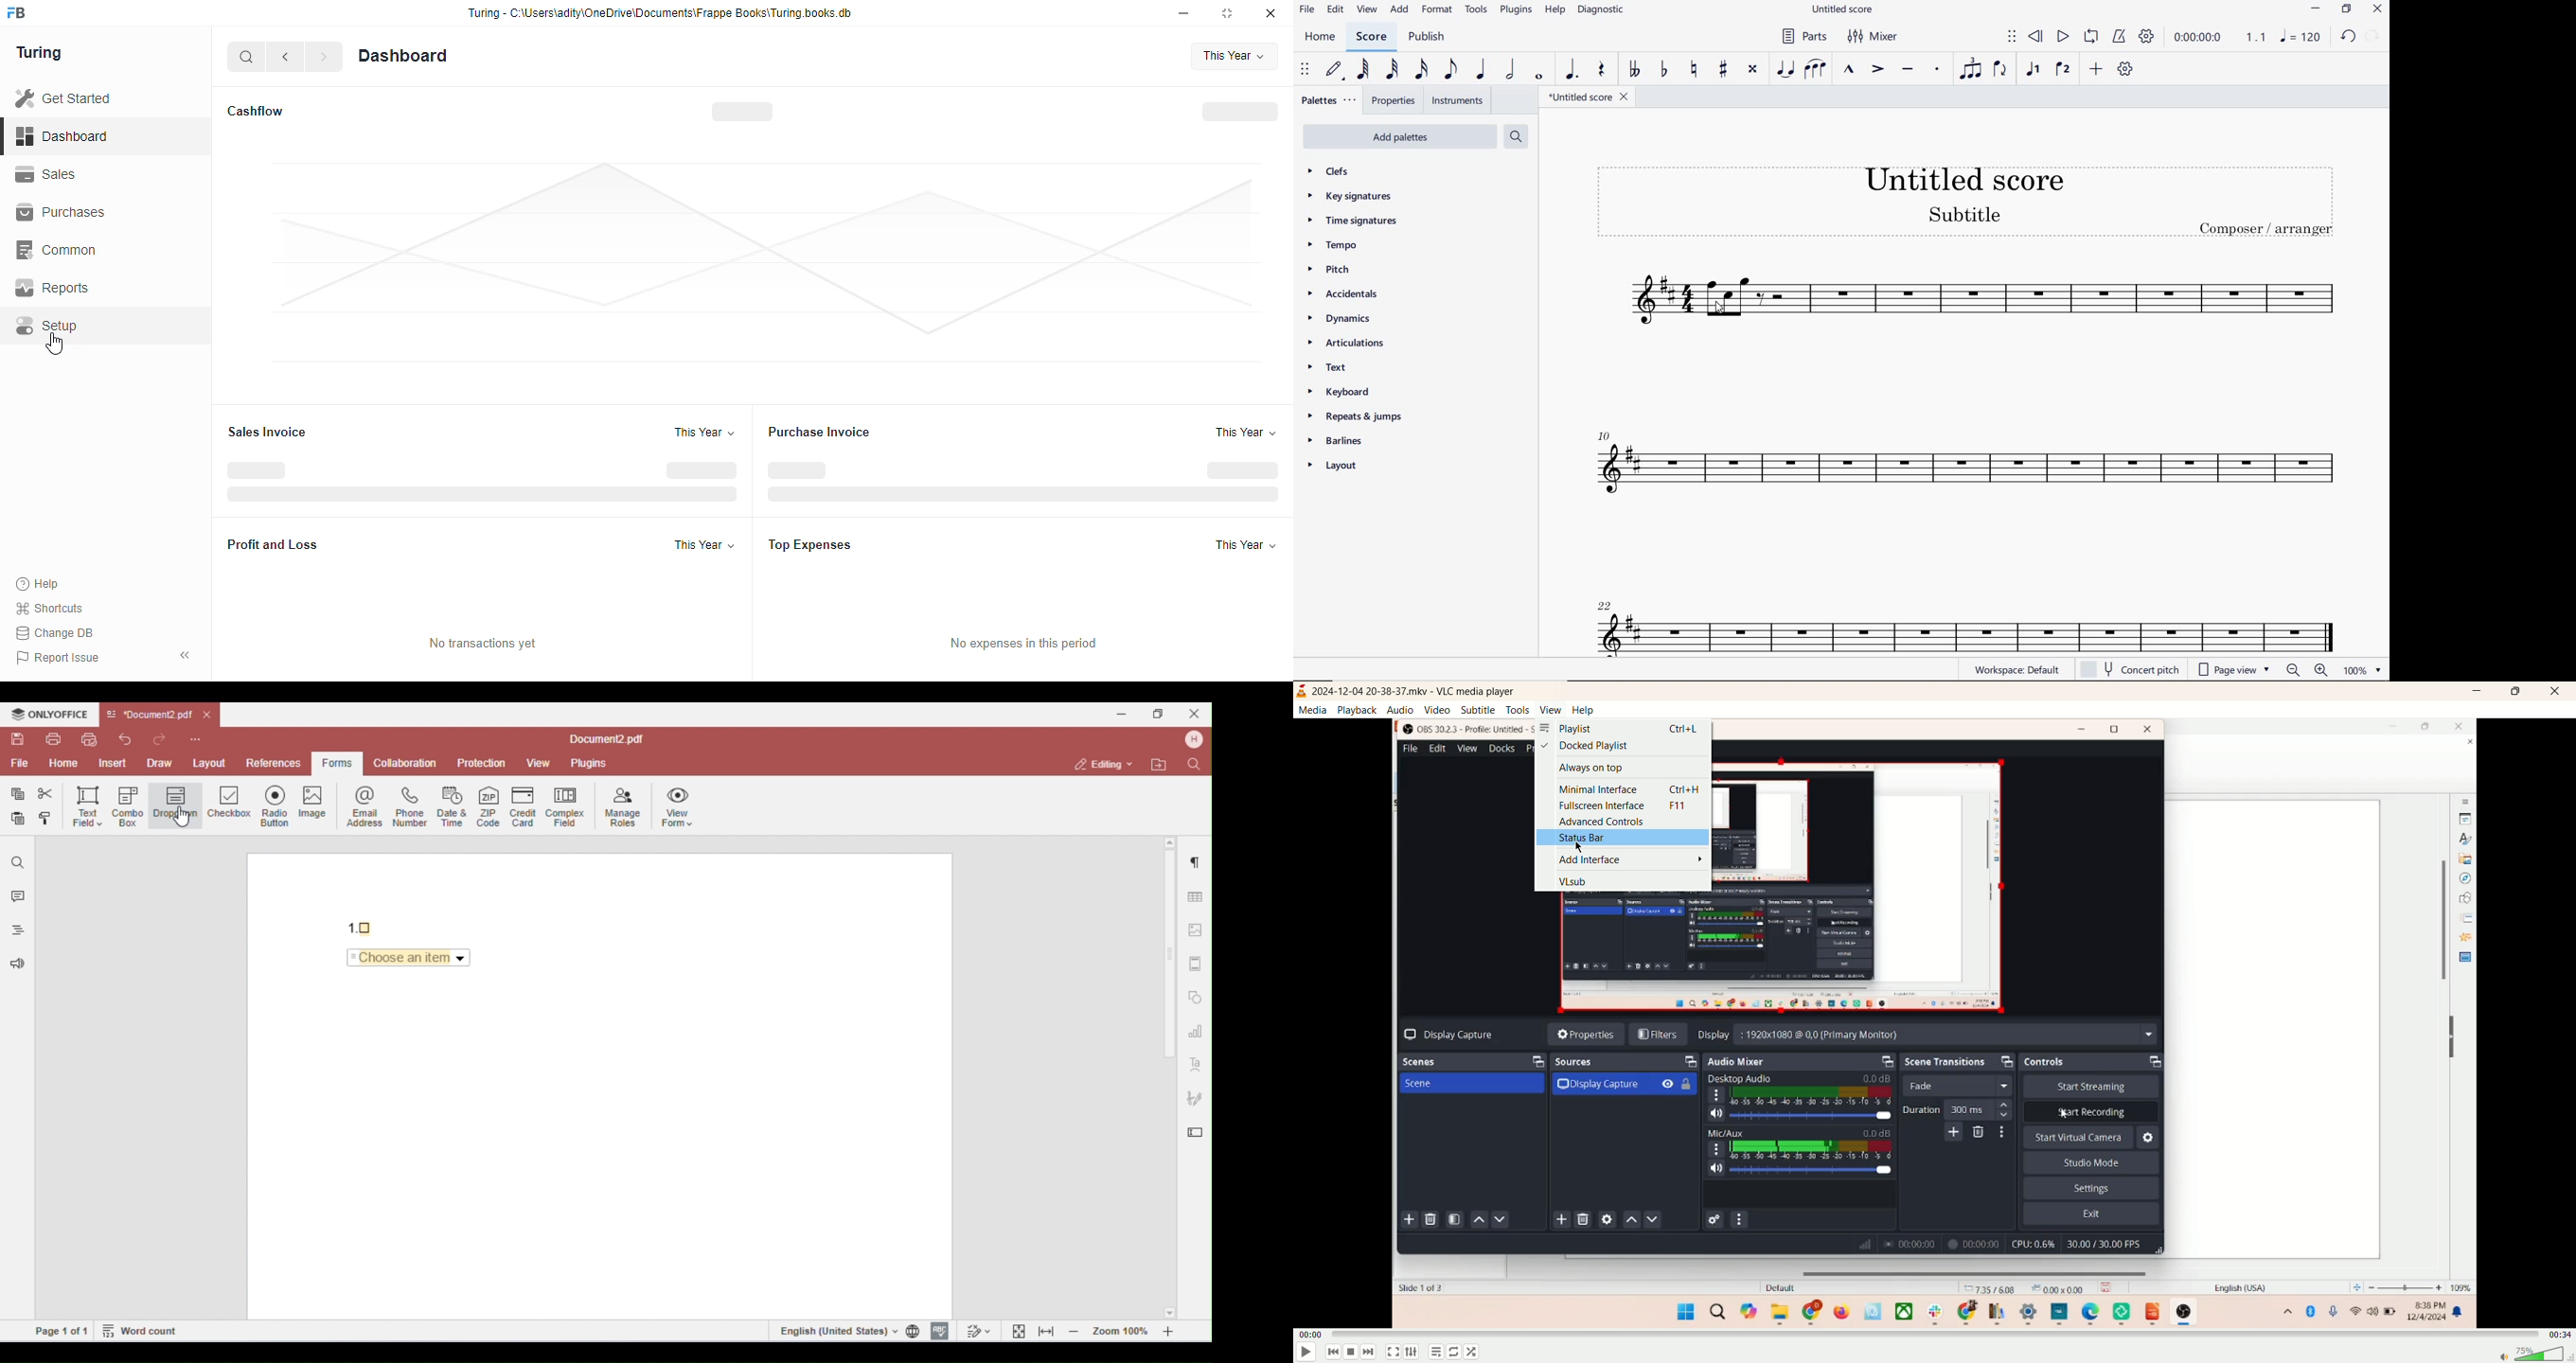 The width and height of the screenshot is (2576, 1372). What do you see at coordinates (1456, 101) in the screenshot?
I see `INSTRUMENTS` at bounding box center [1456, 101].